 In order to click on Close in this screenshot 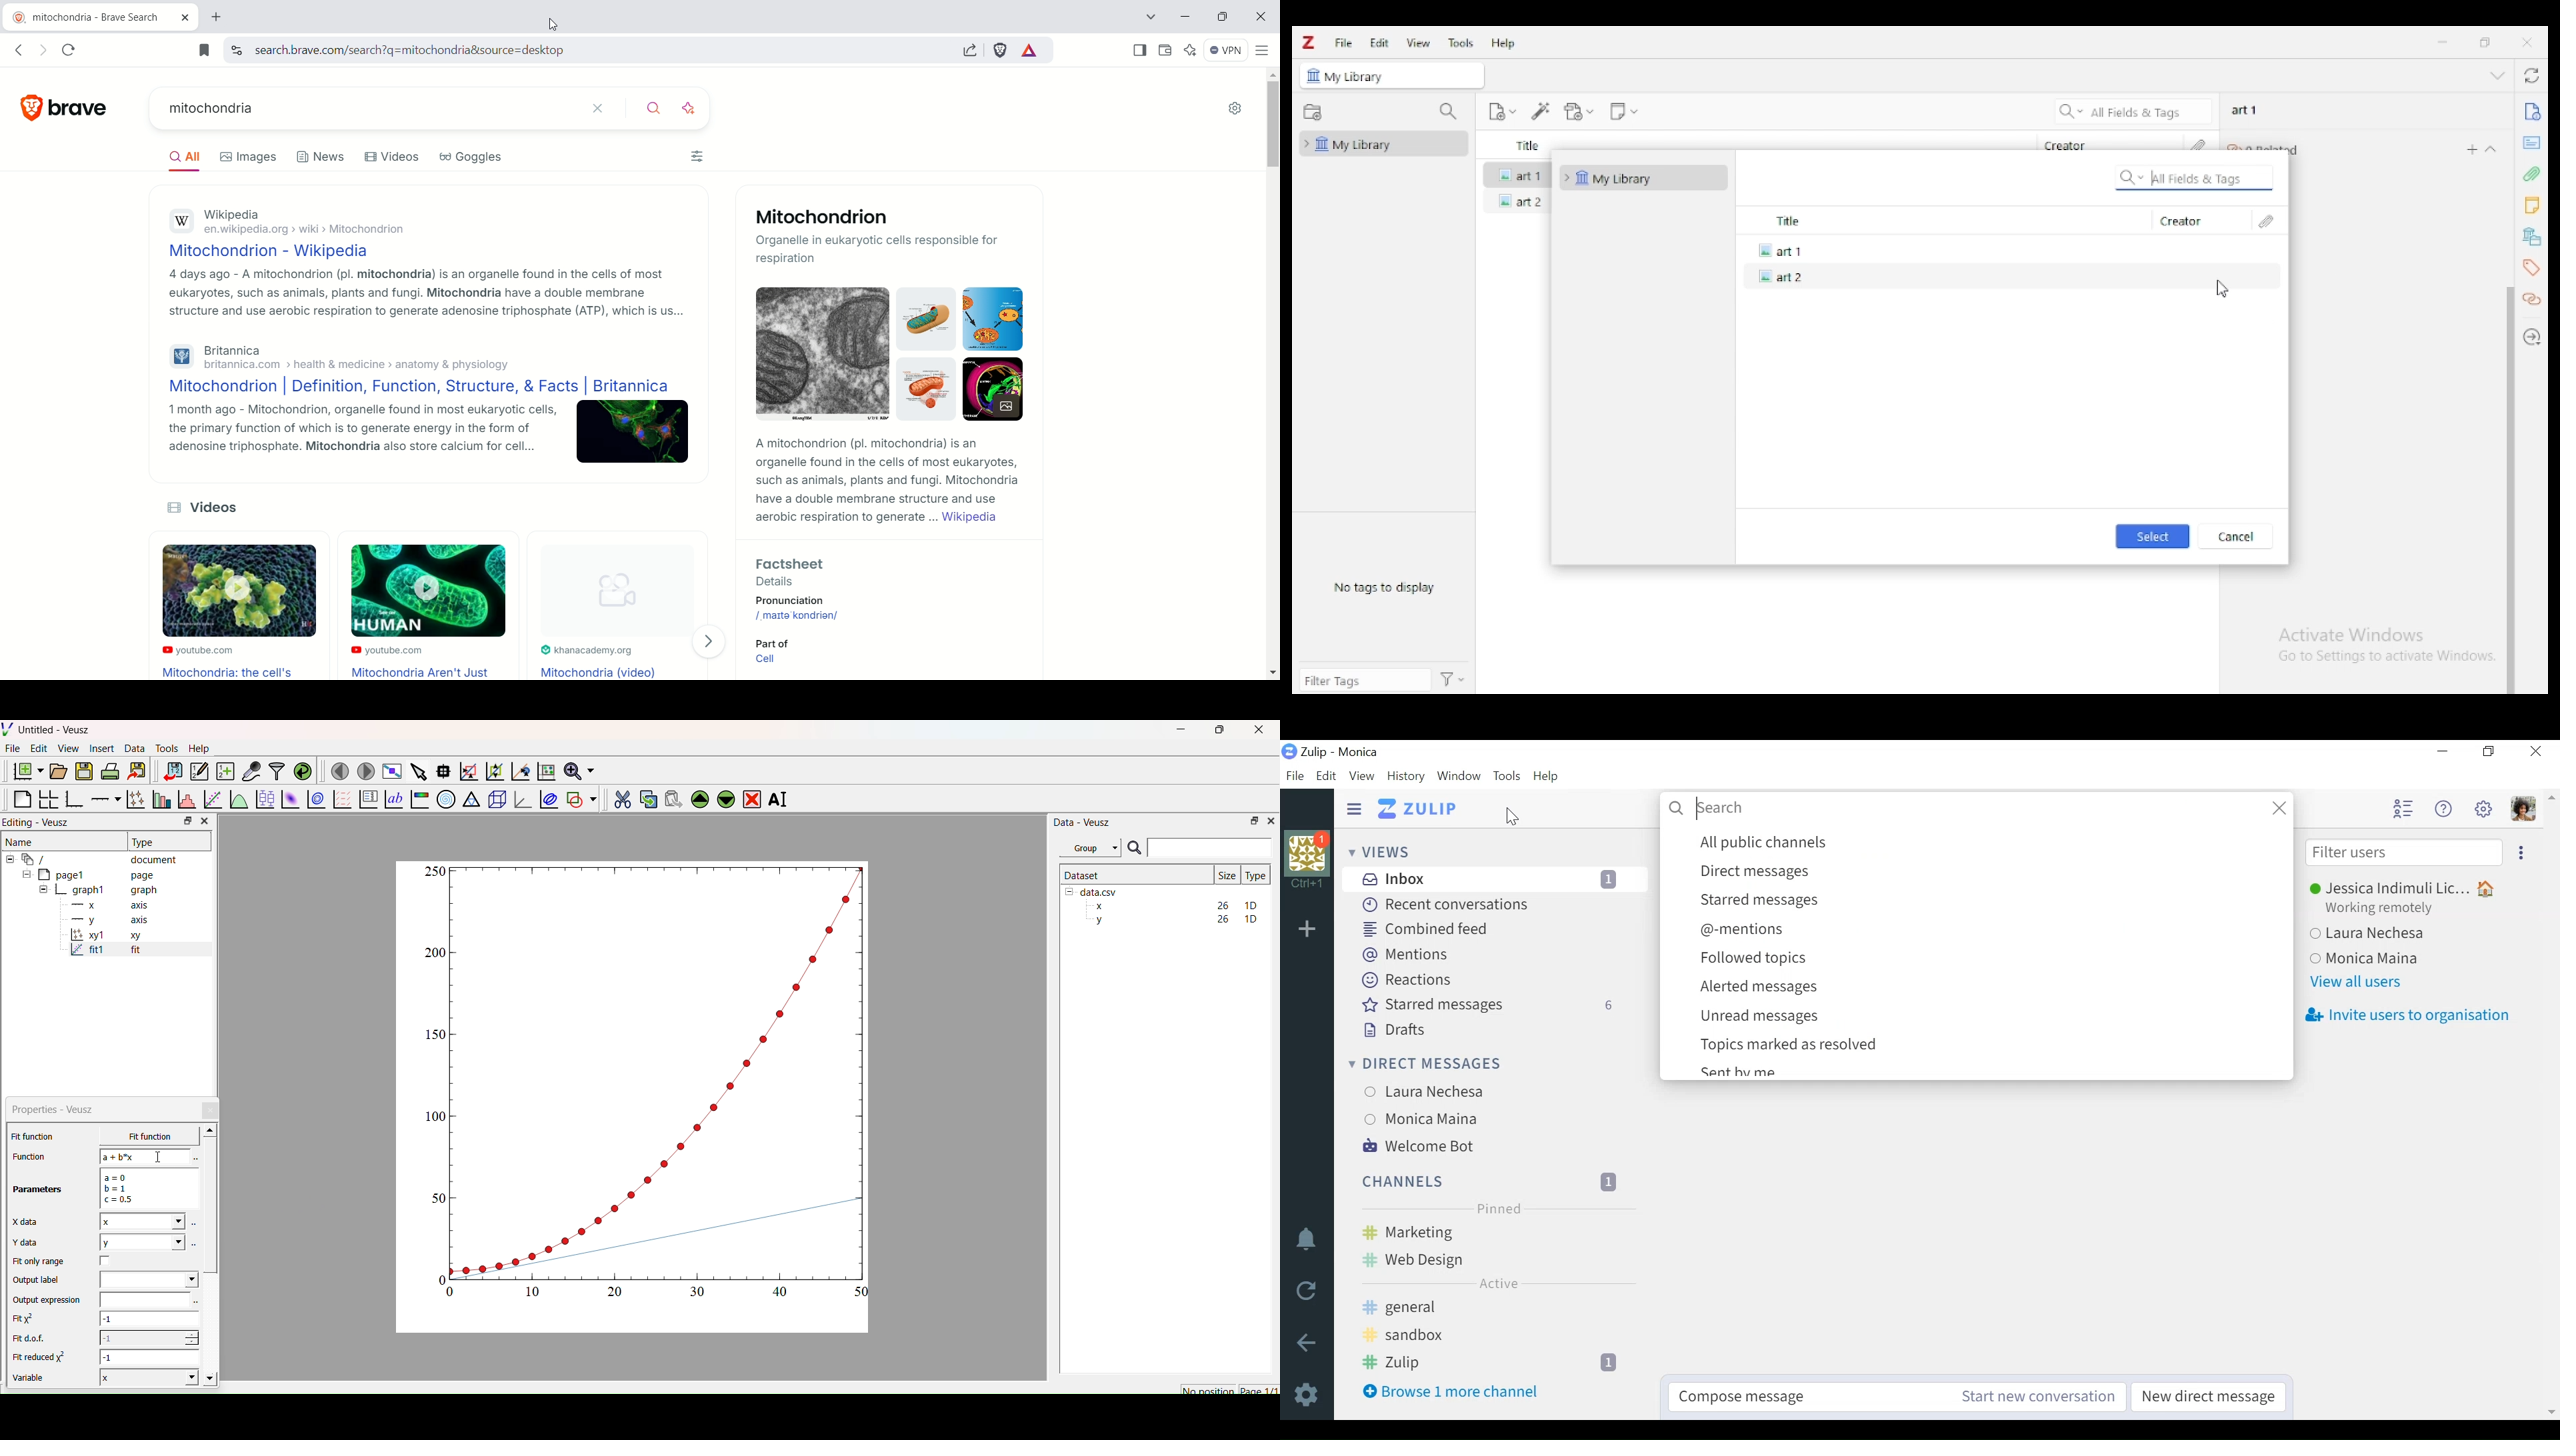, I will do `click(204, 821)`.